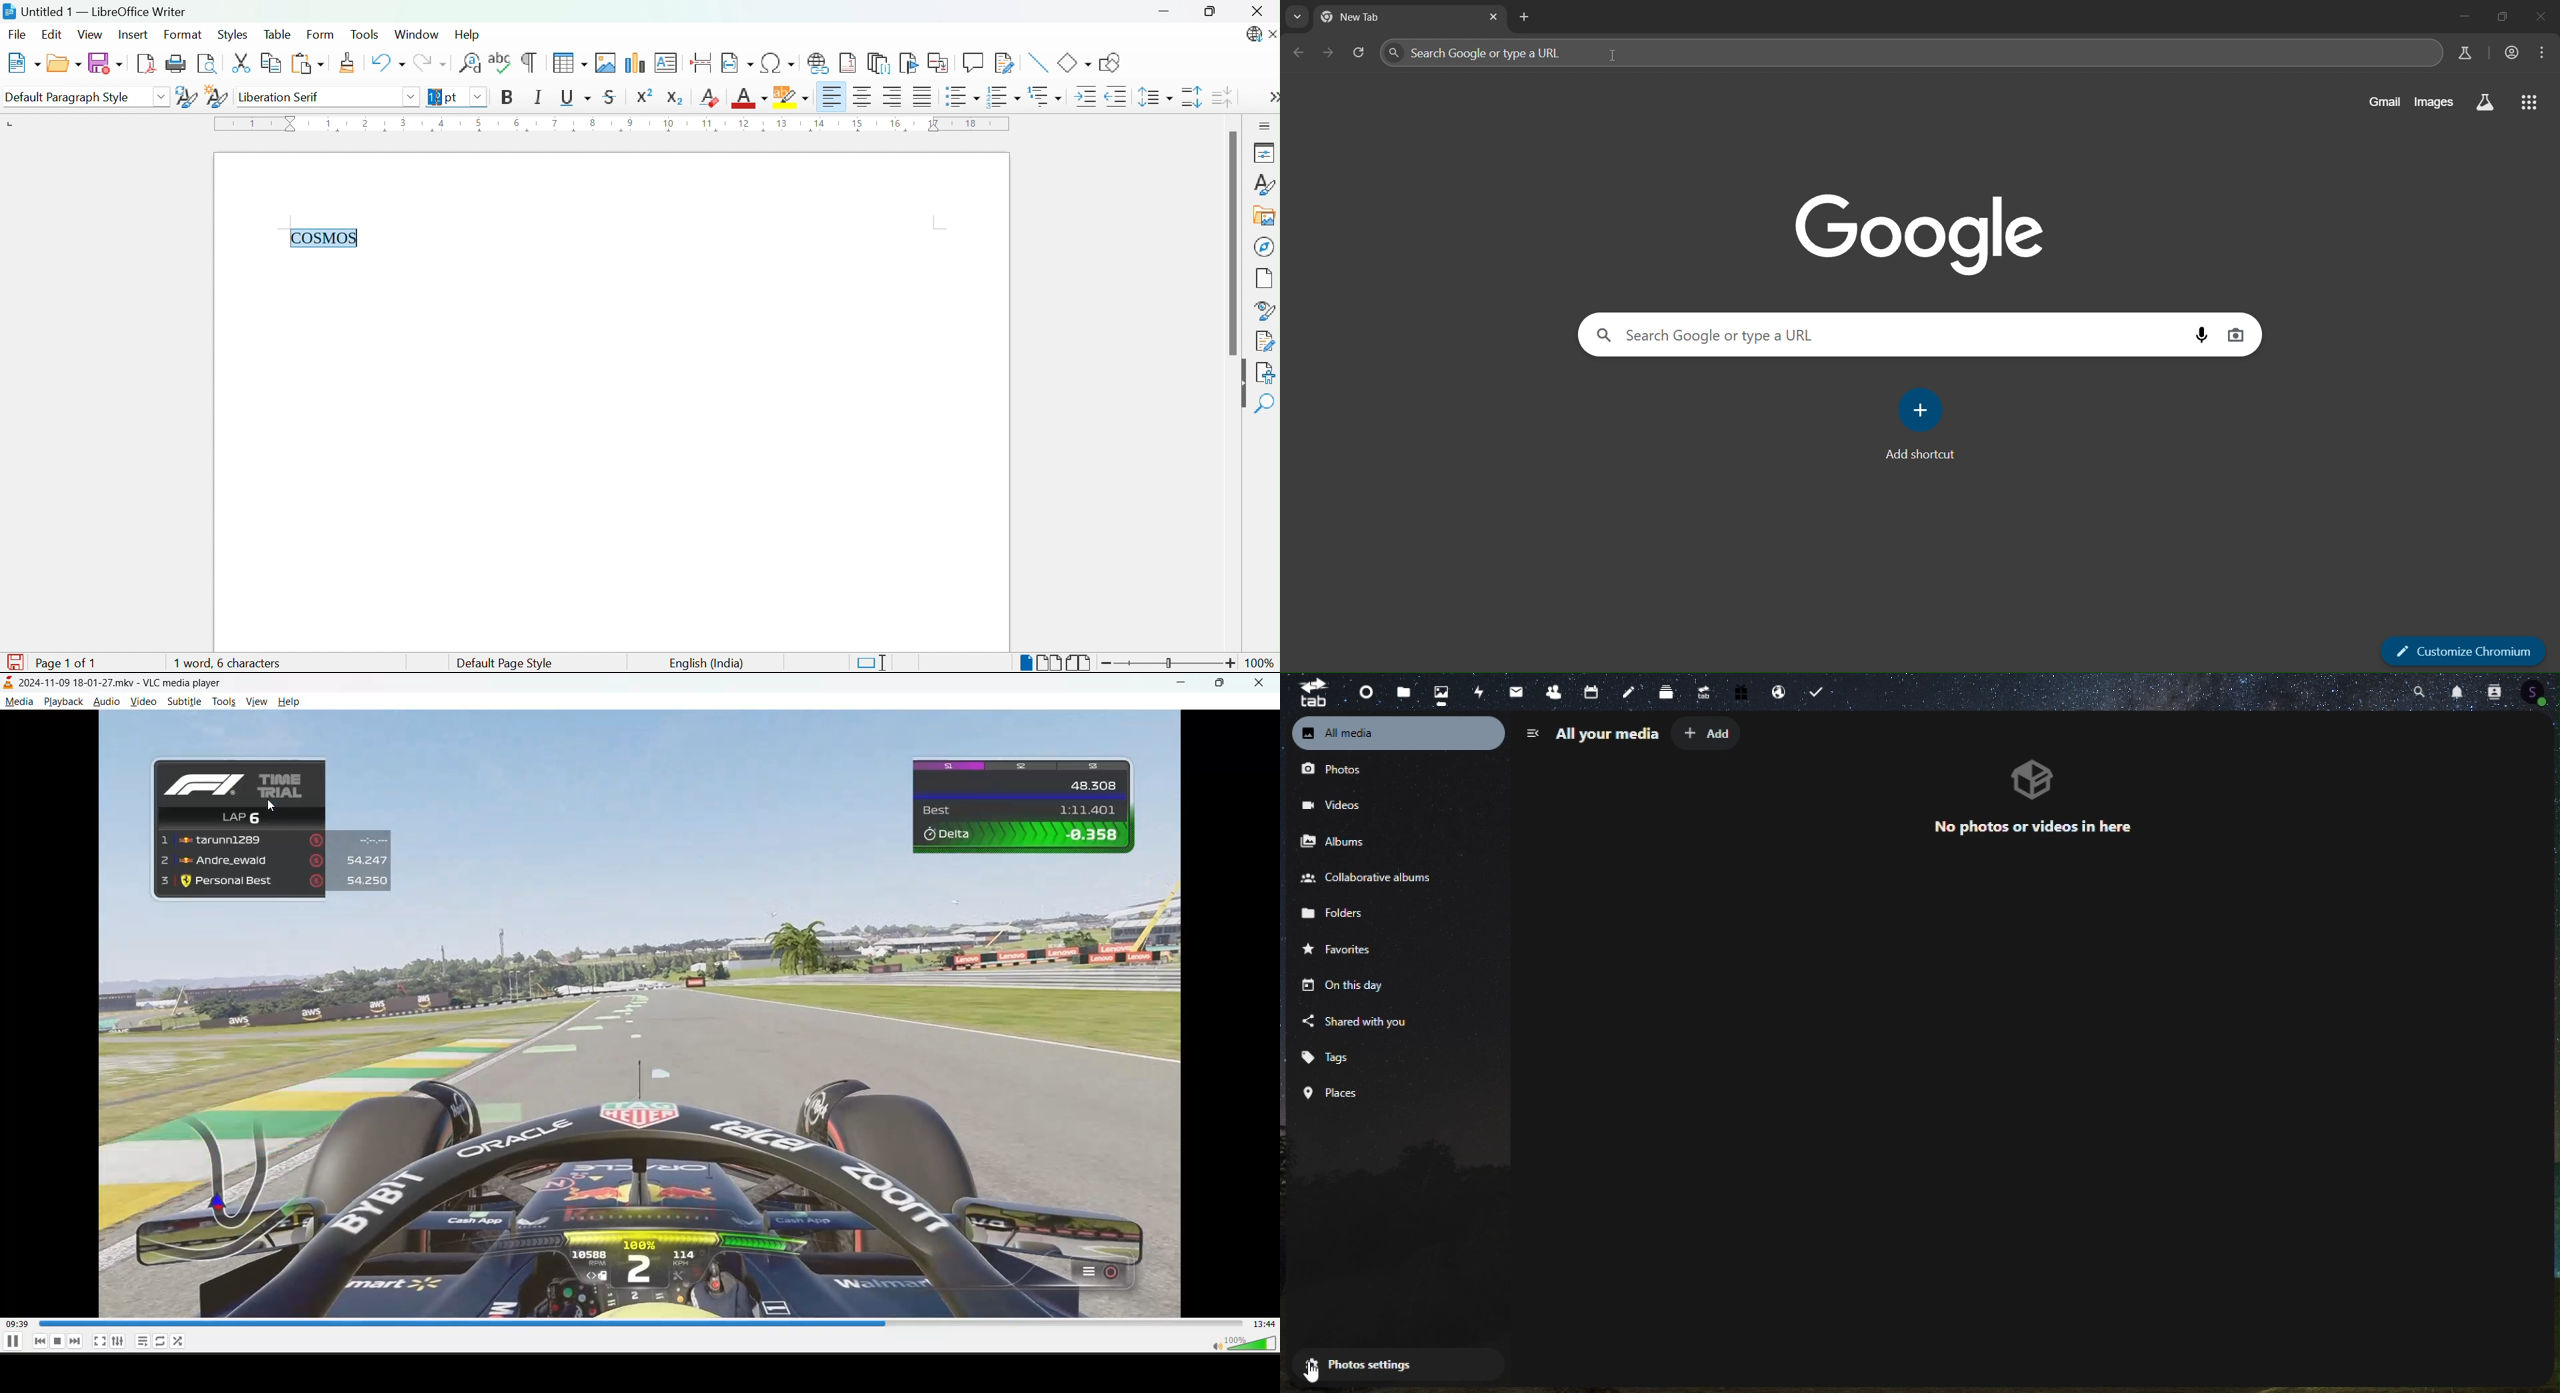 This screenshot has width=2576, height=1400. I want to click on Save, so click(17, 657).